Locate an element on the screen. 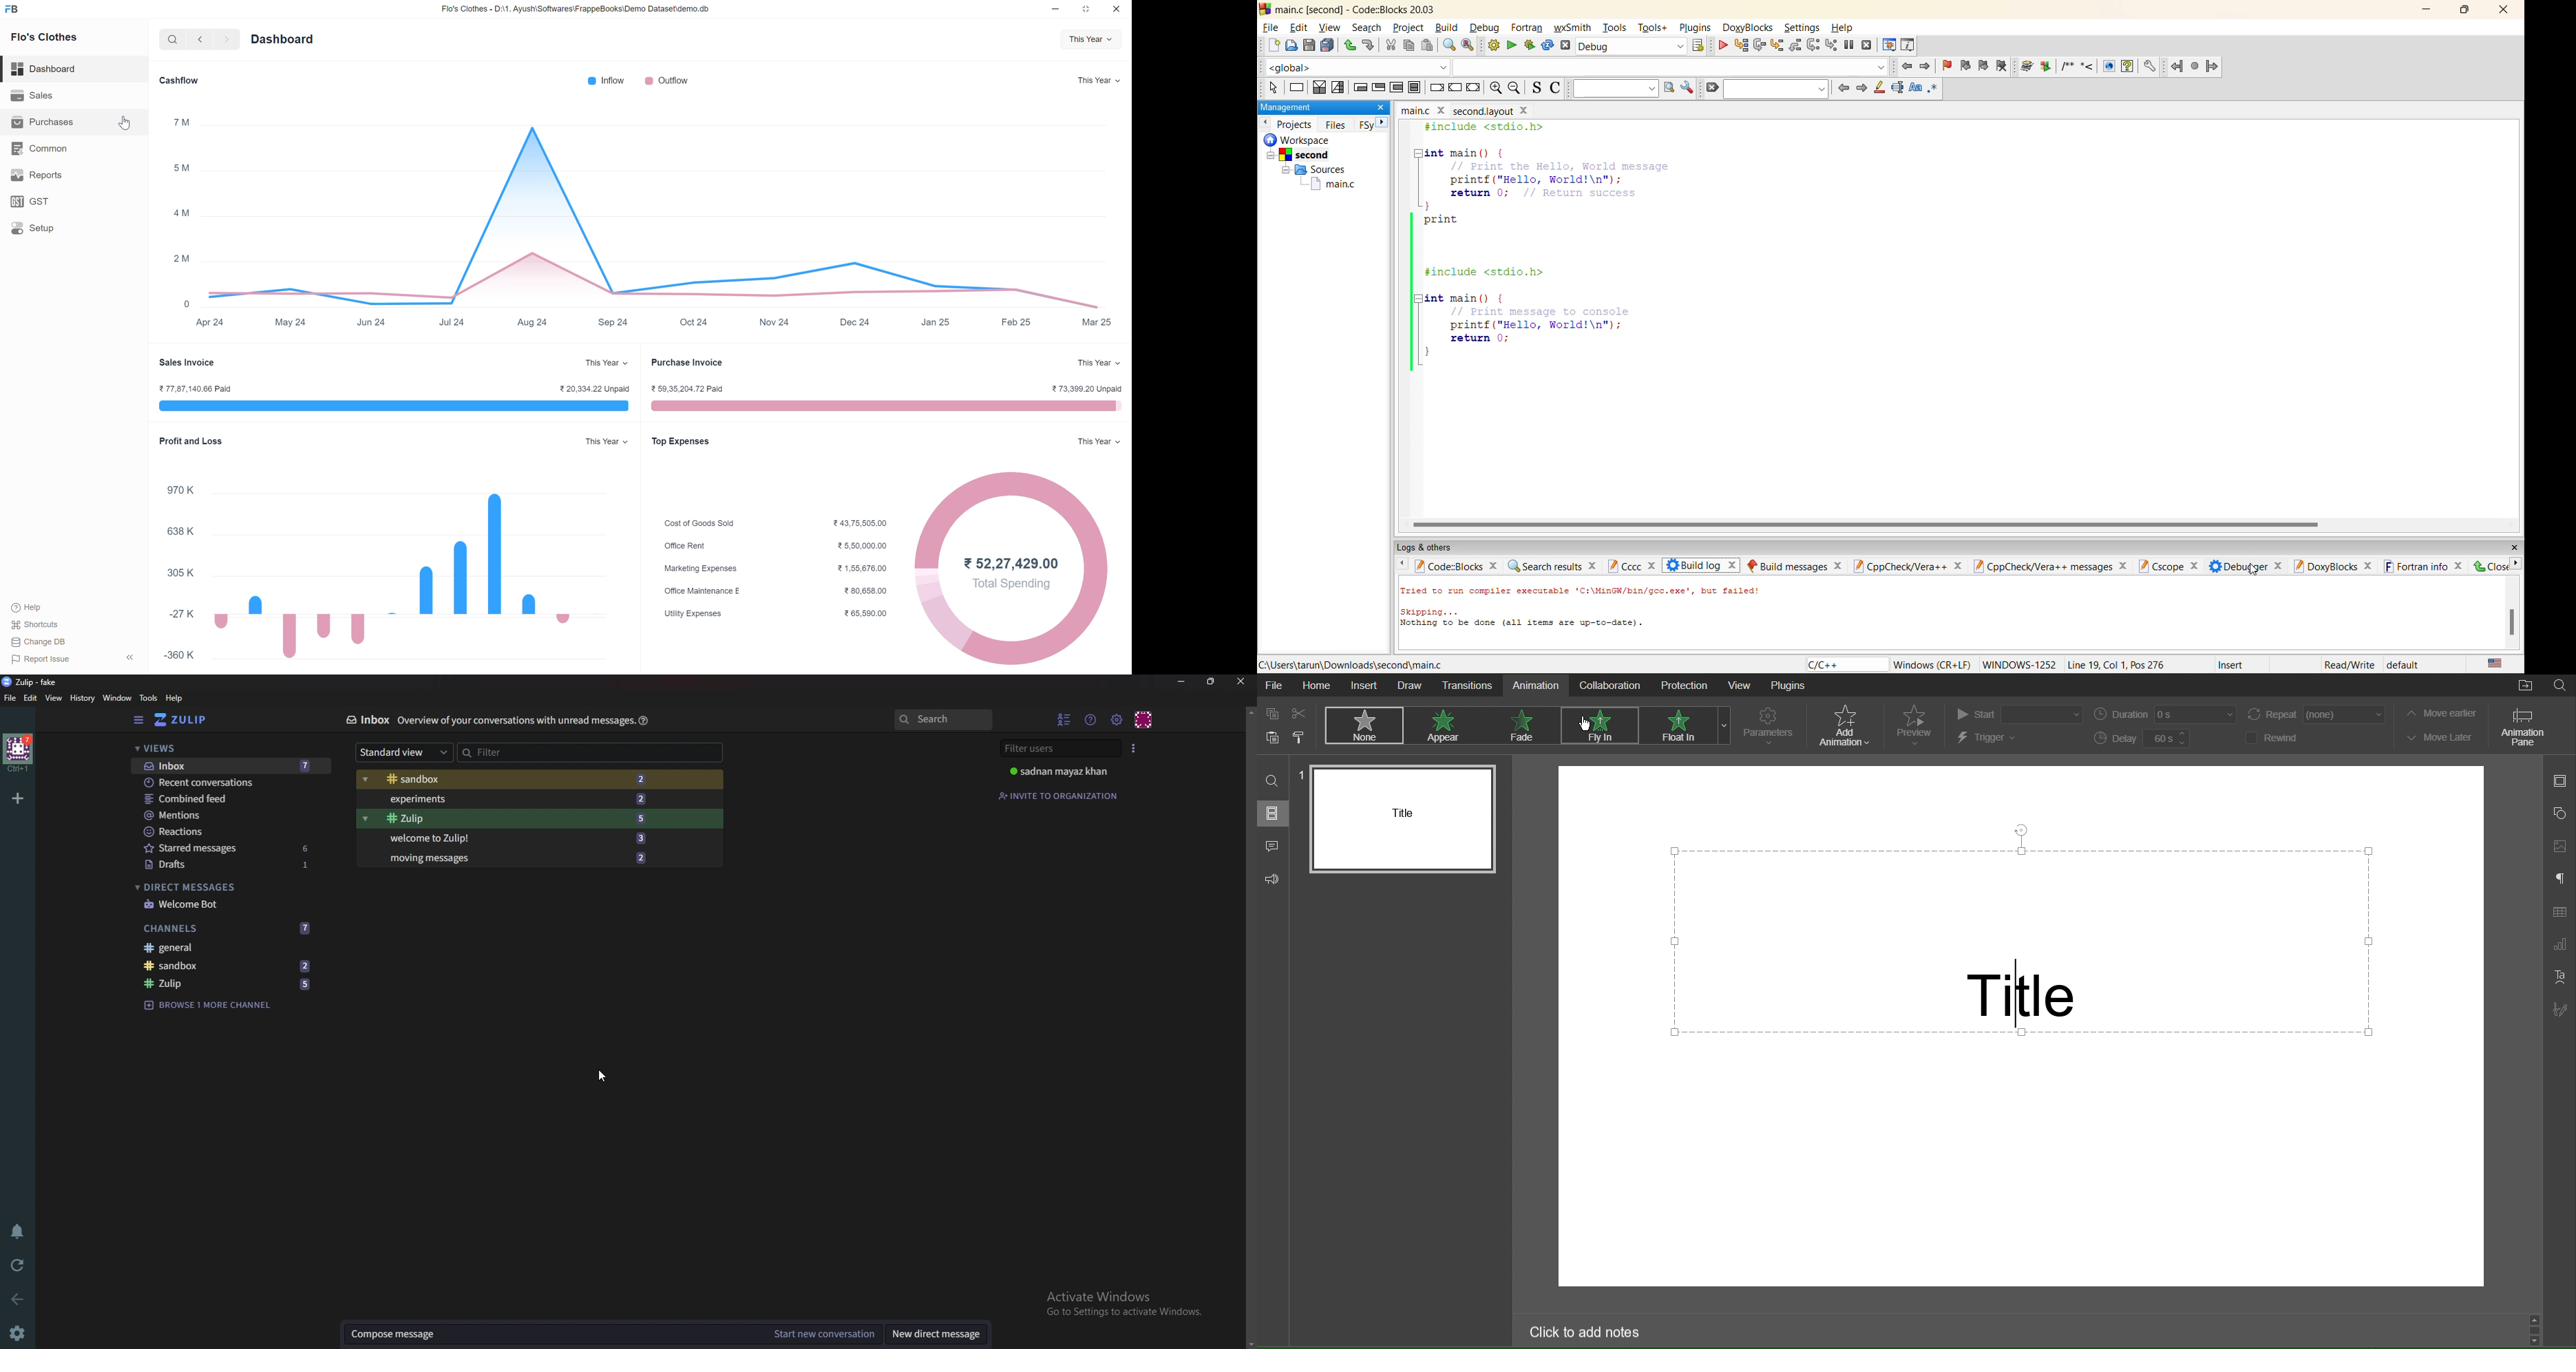  This Year v is located at coordinates (1097, 79).